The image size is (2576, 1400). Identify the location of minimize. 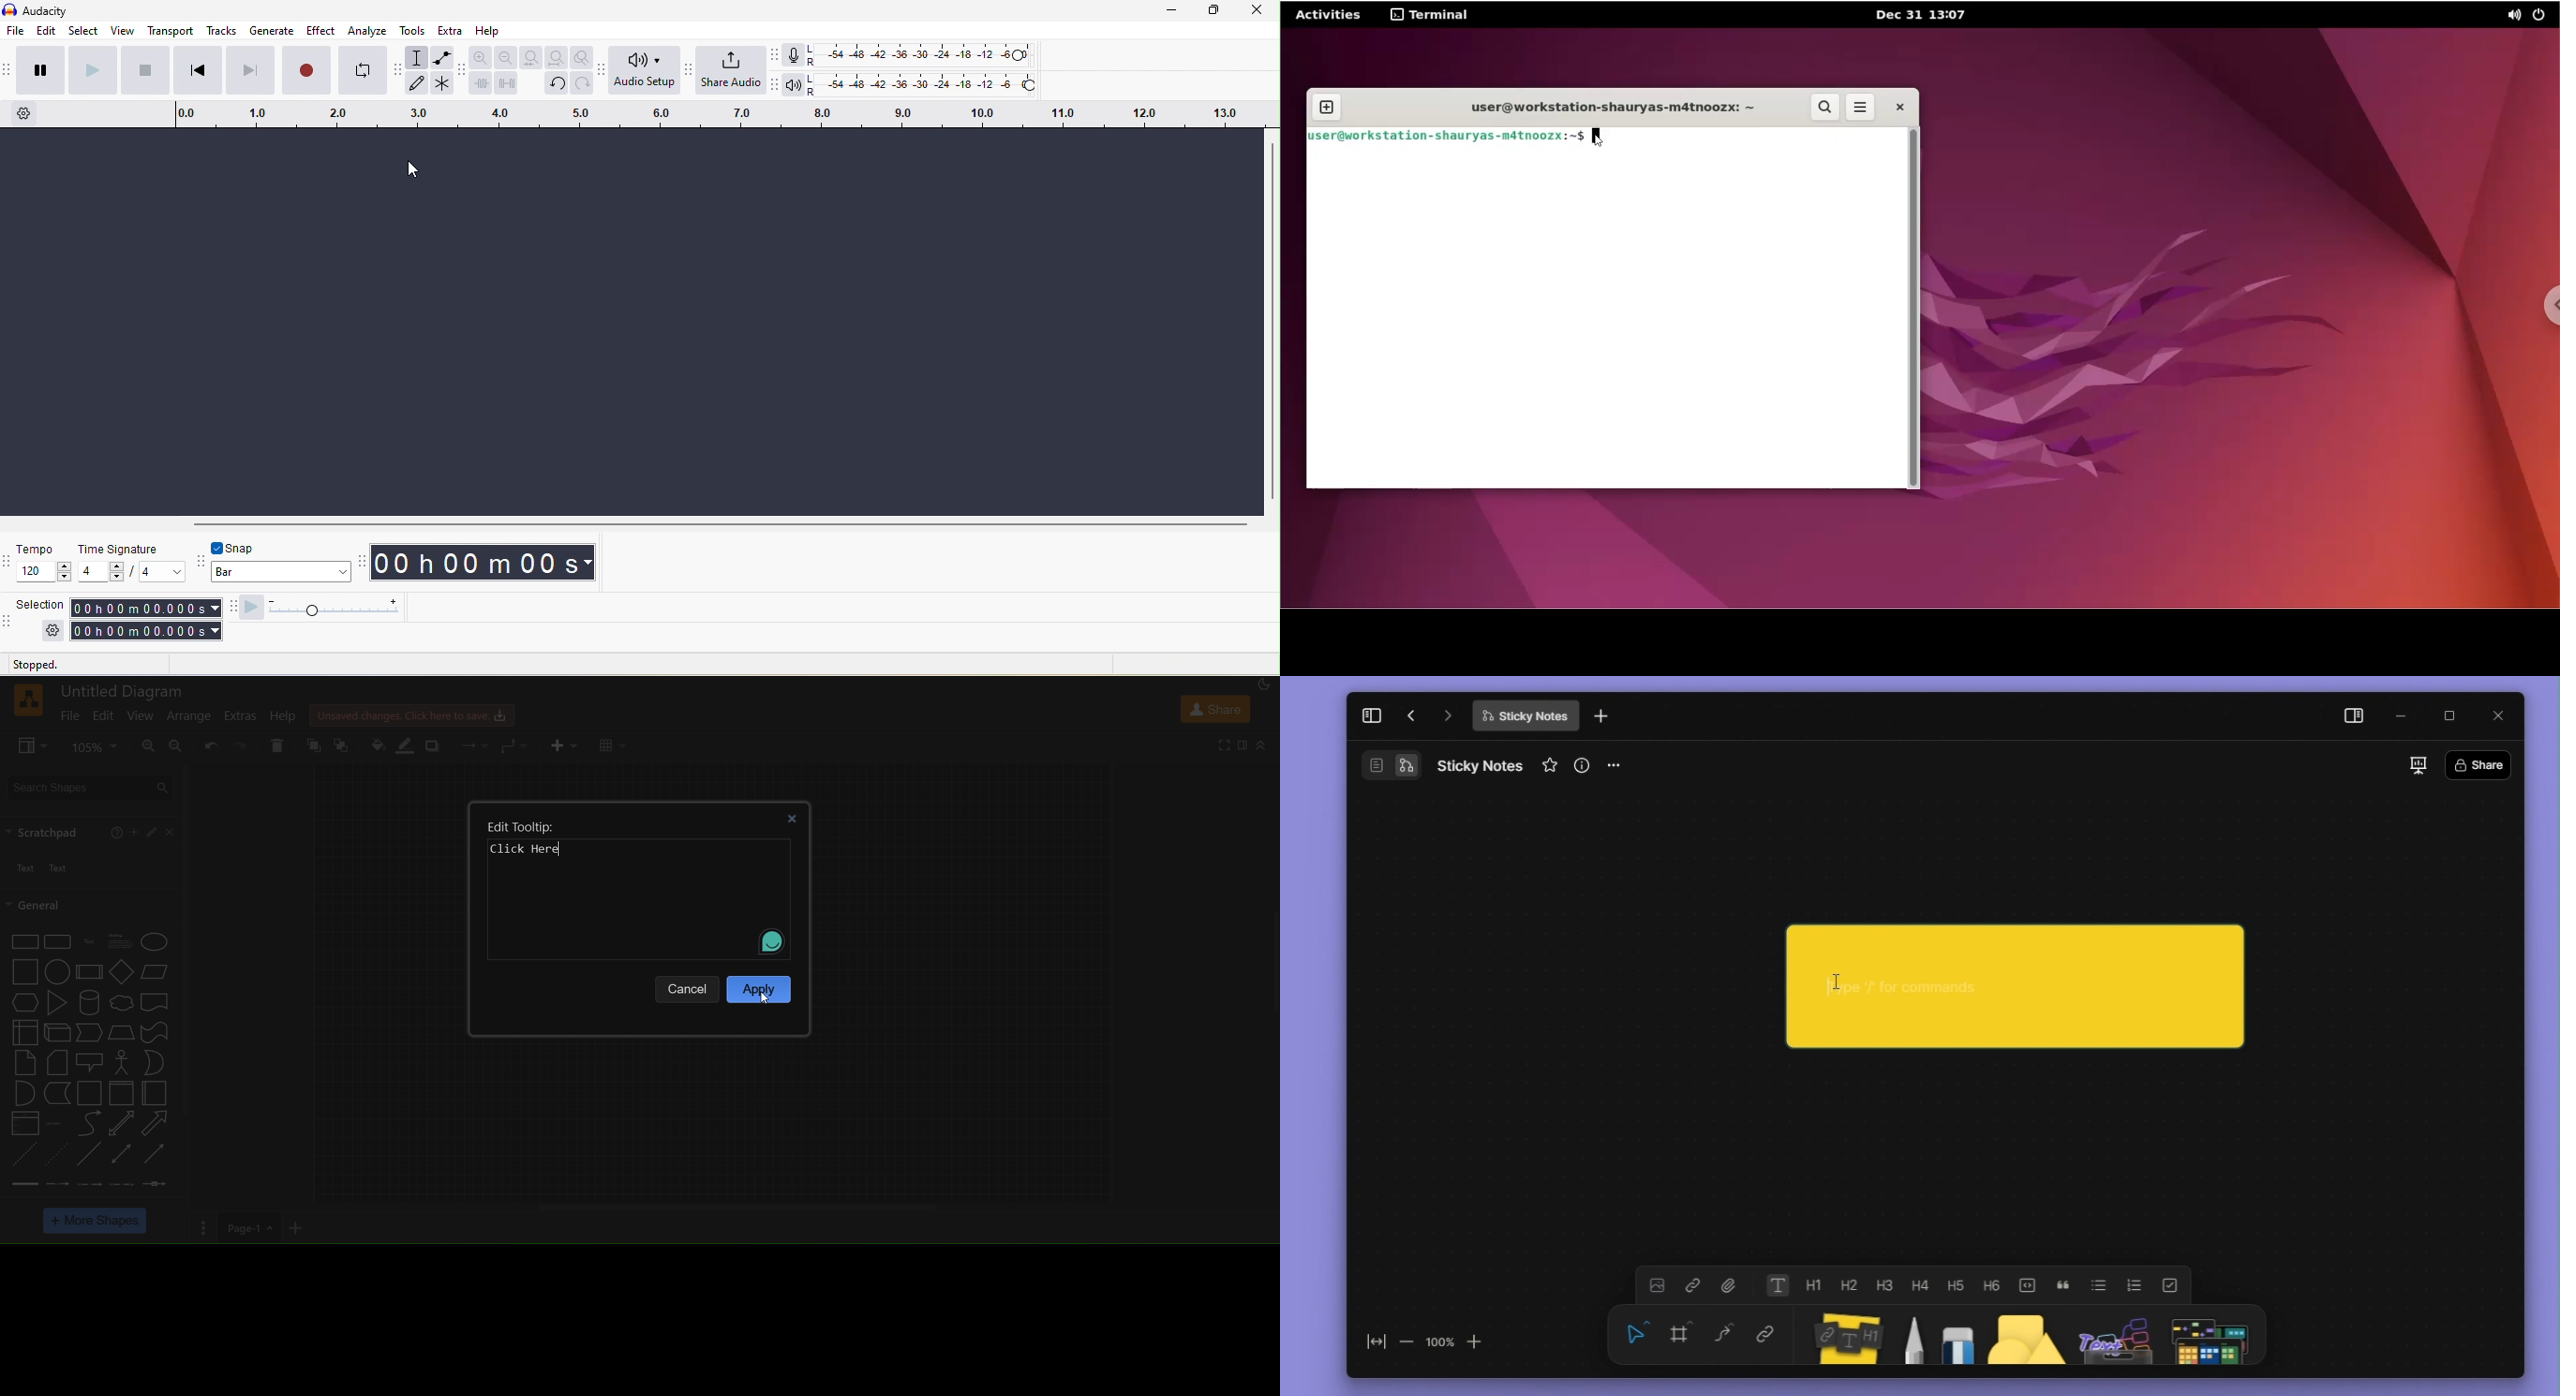
(1173, 12).